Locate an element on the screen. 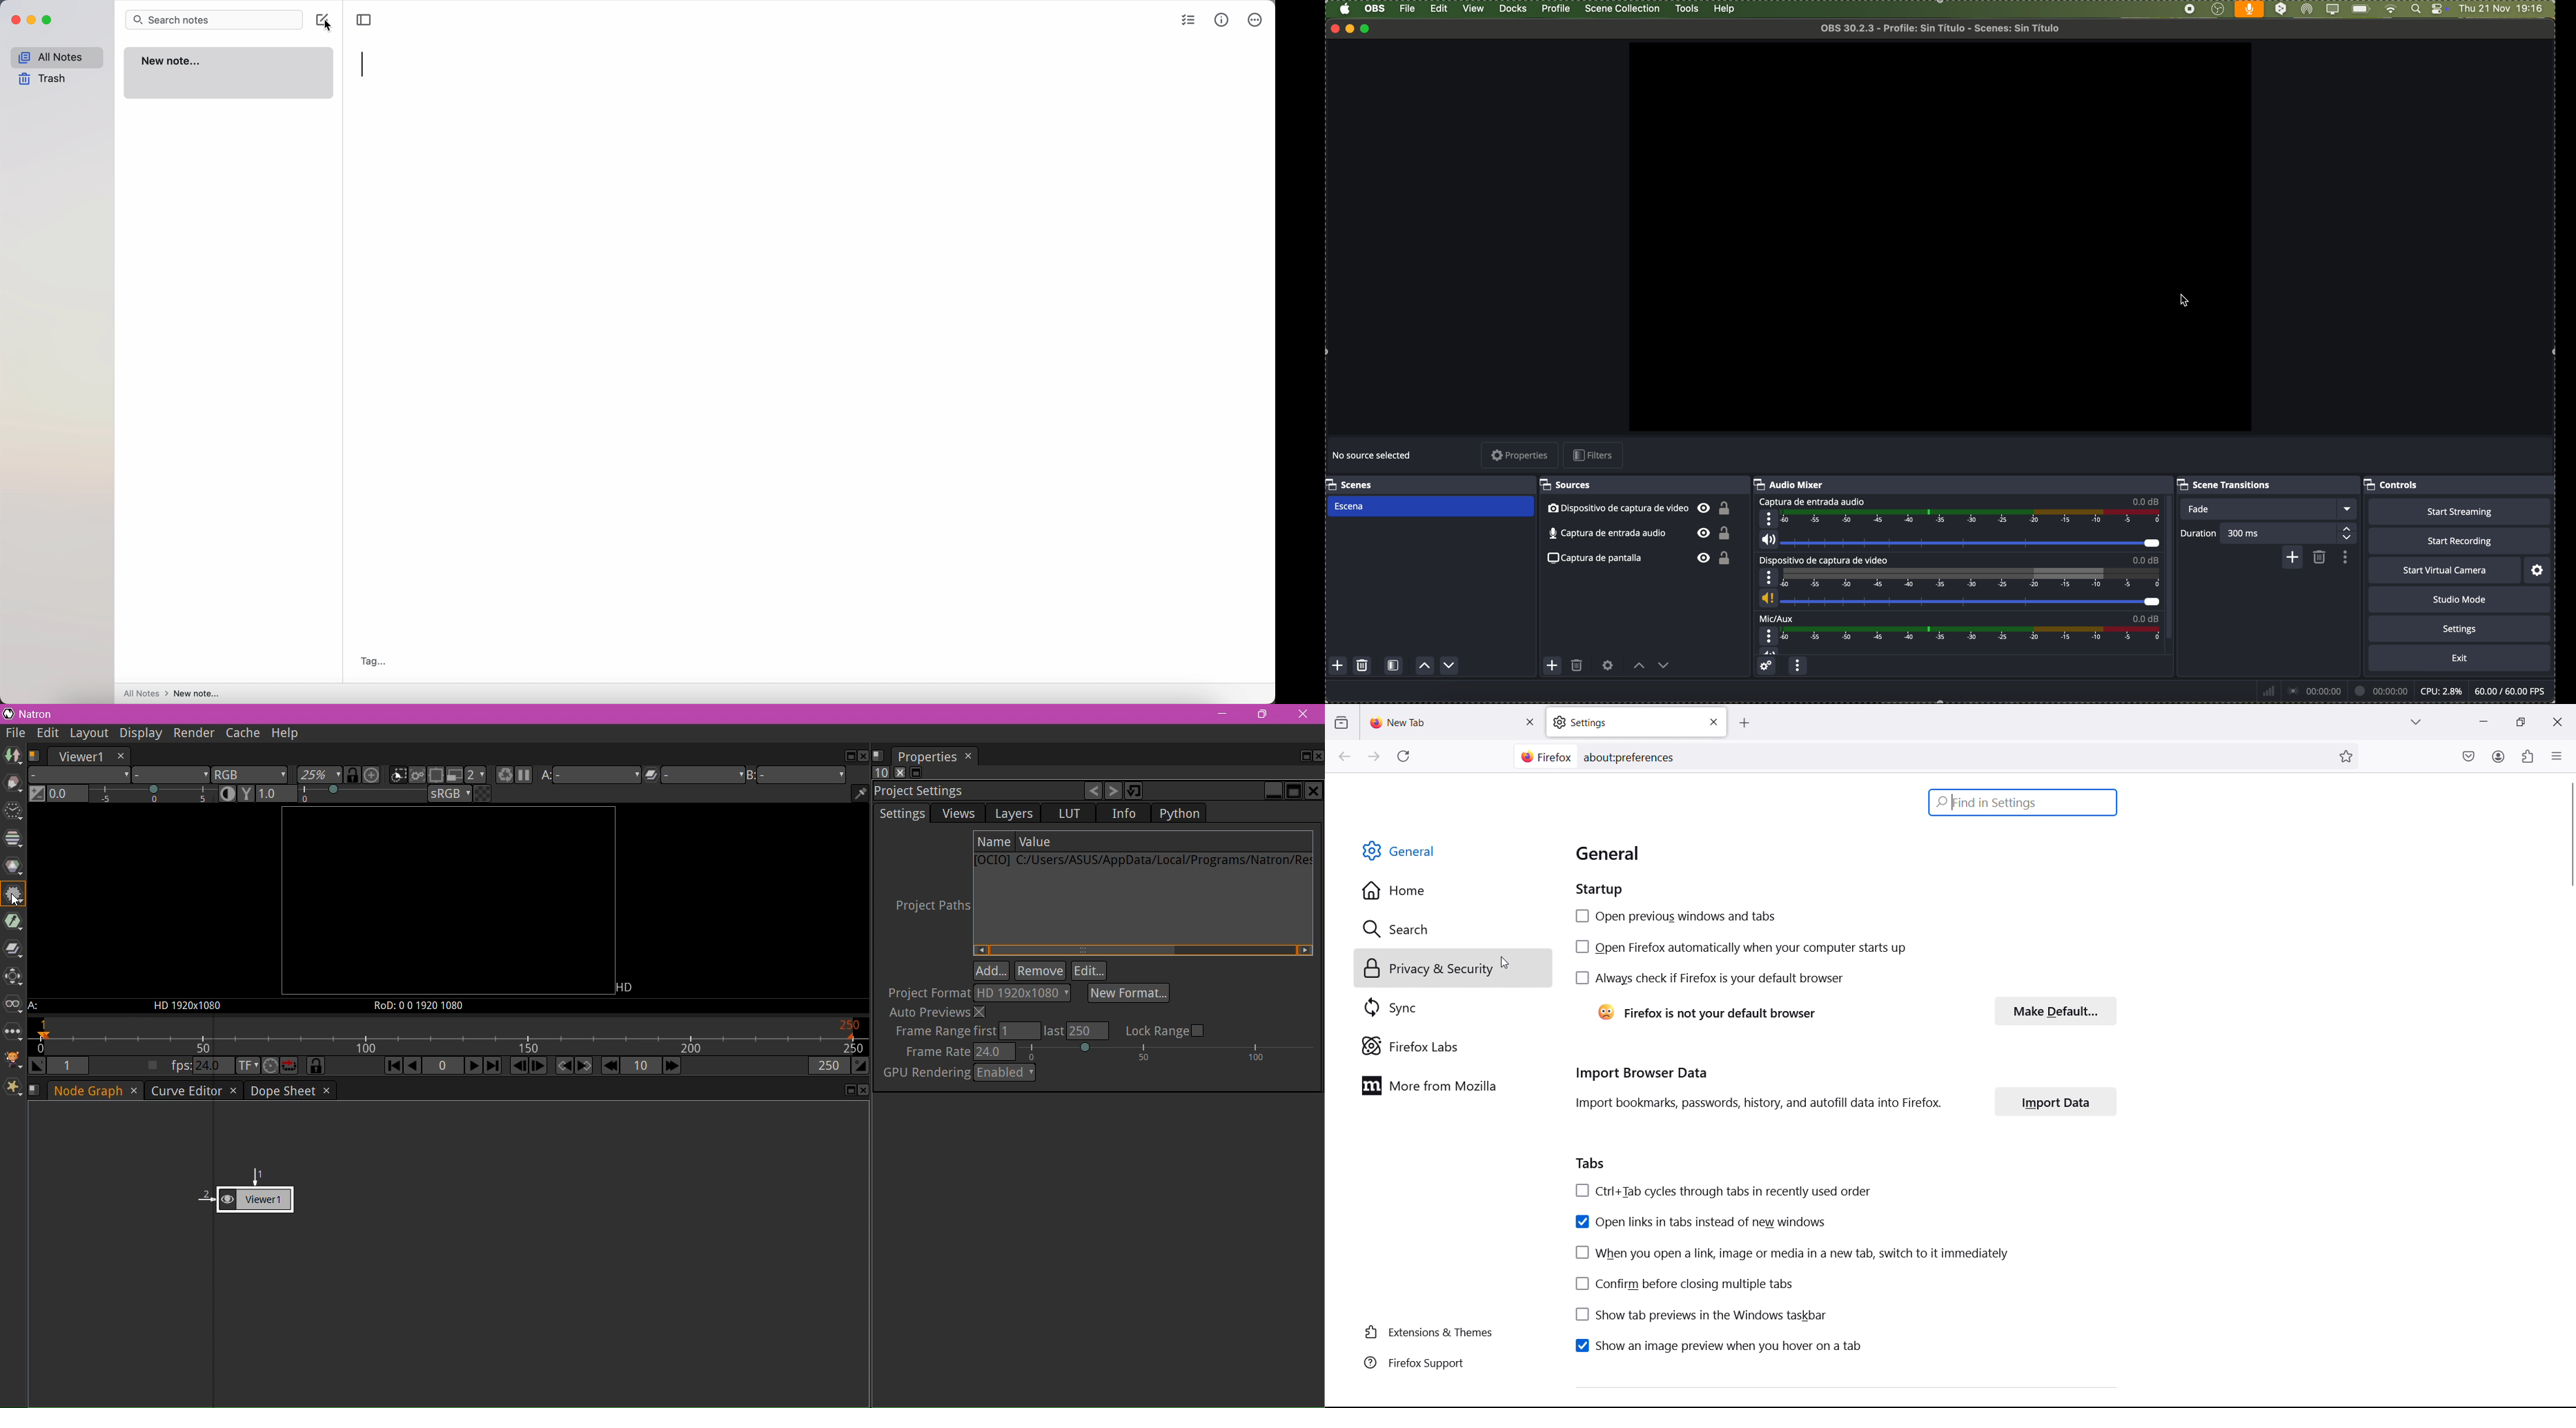  aboutpreferences is located at coordinates (1634, 755).